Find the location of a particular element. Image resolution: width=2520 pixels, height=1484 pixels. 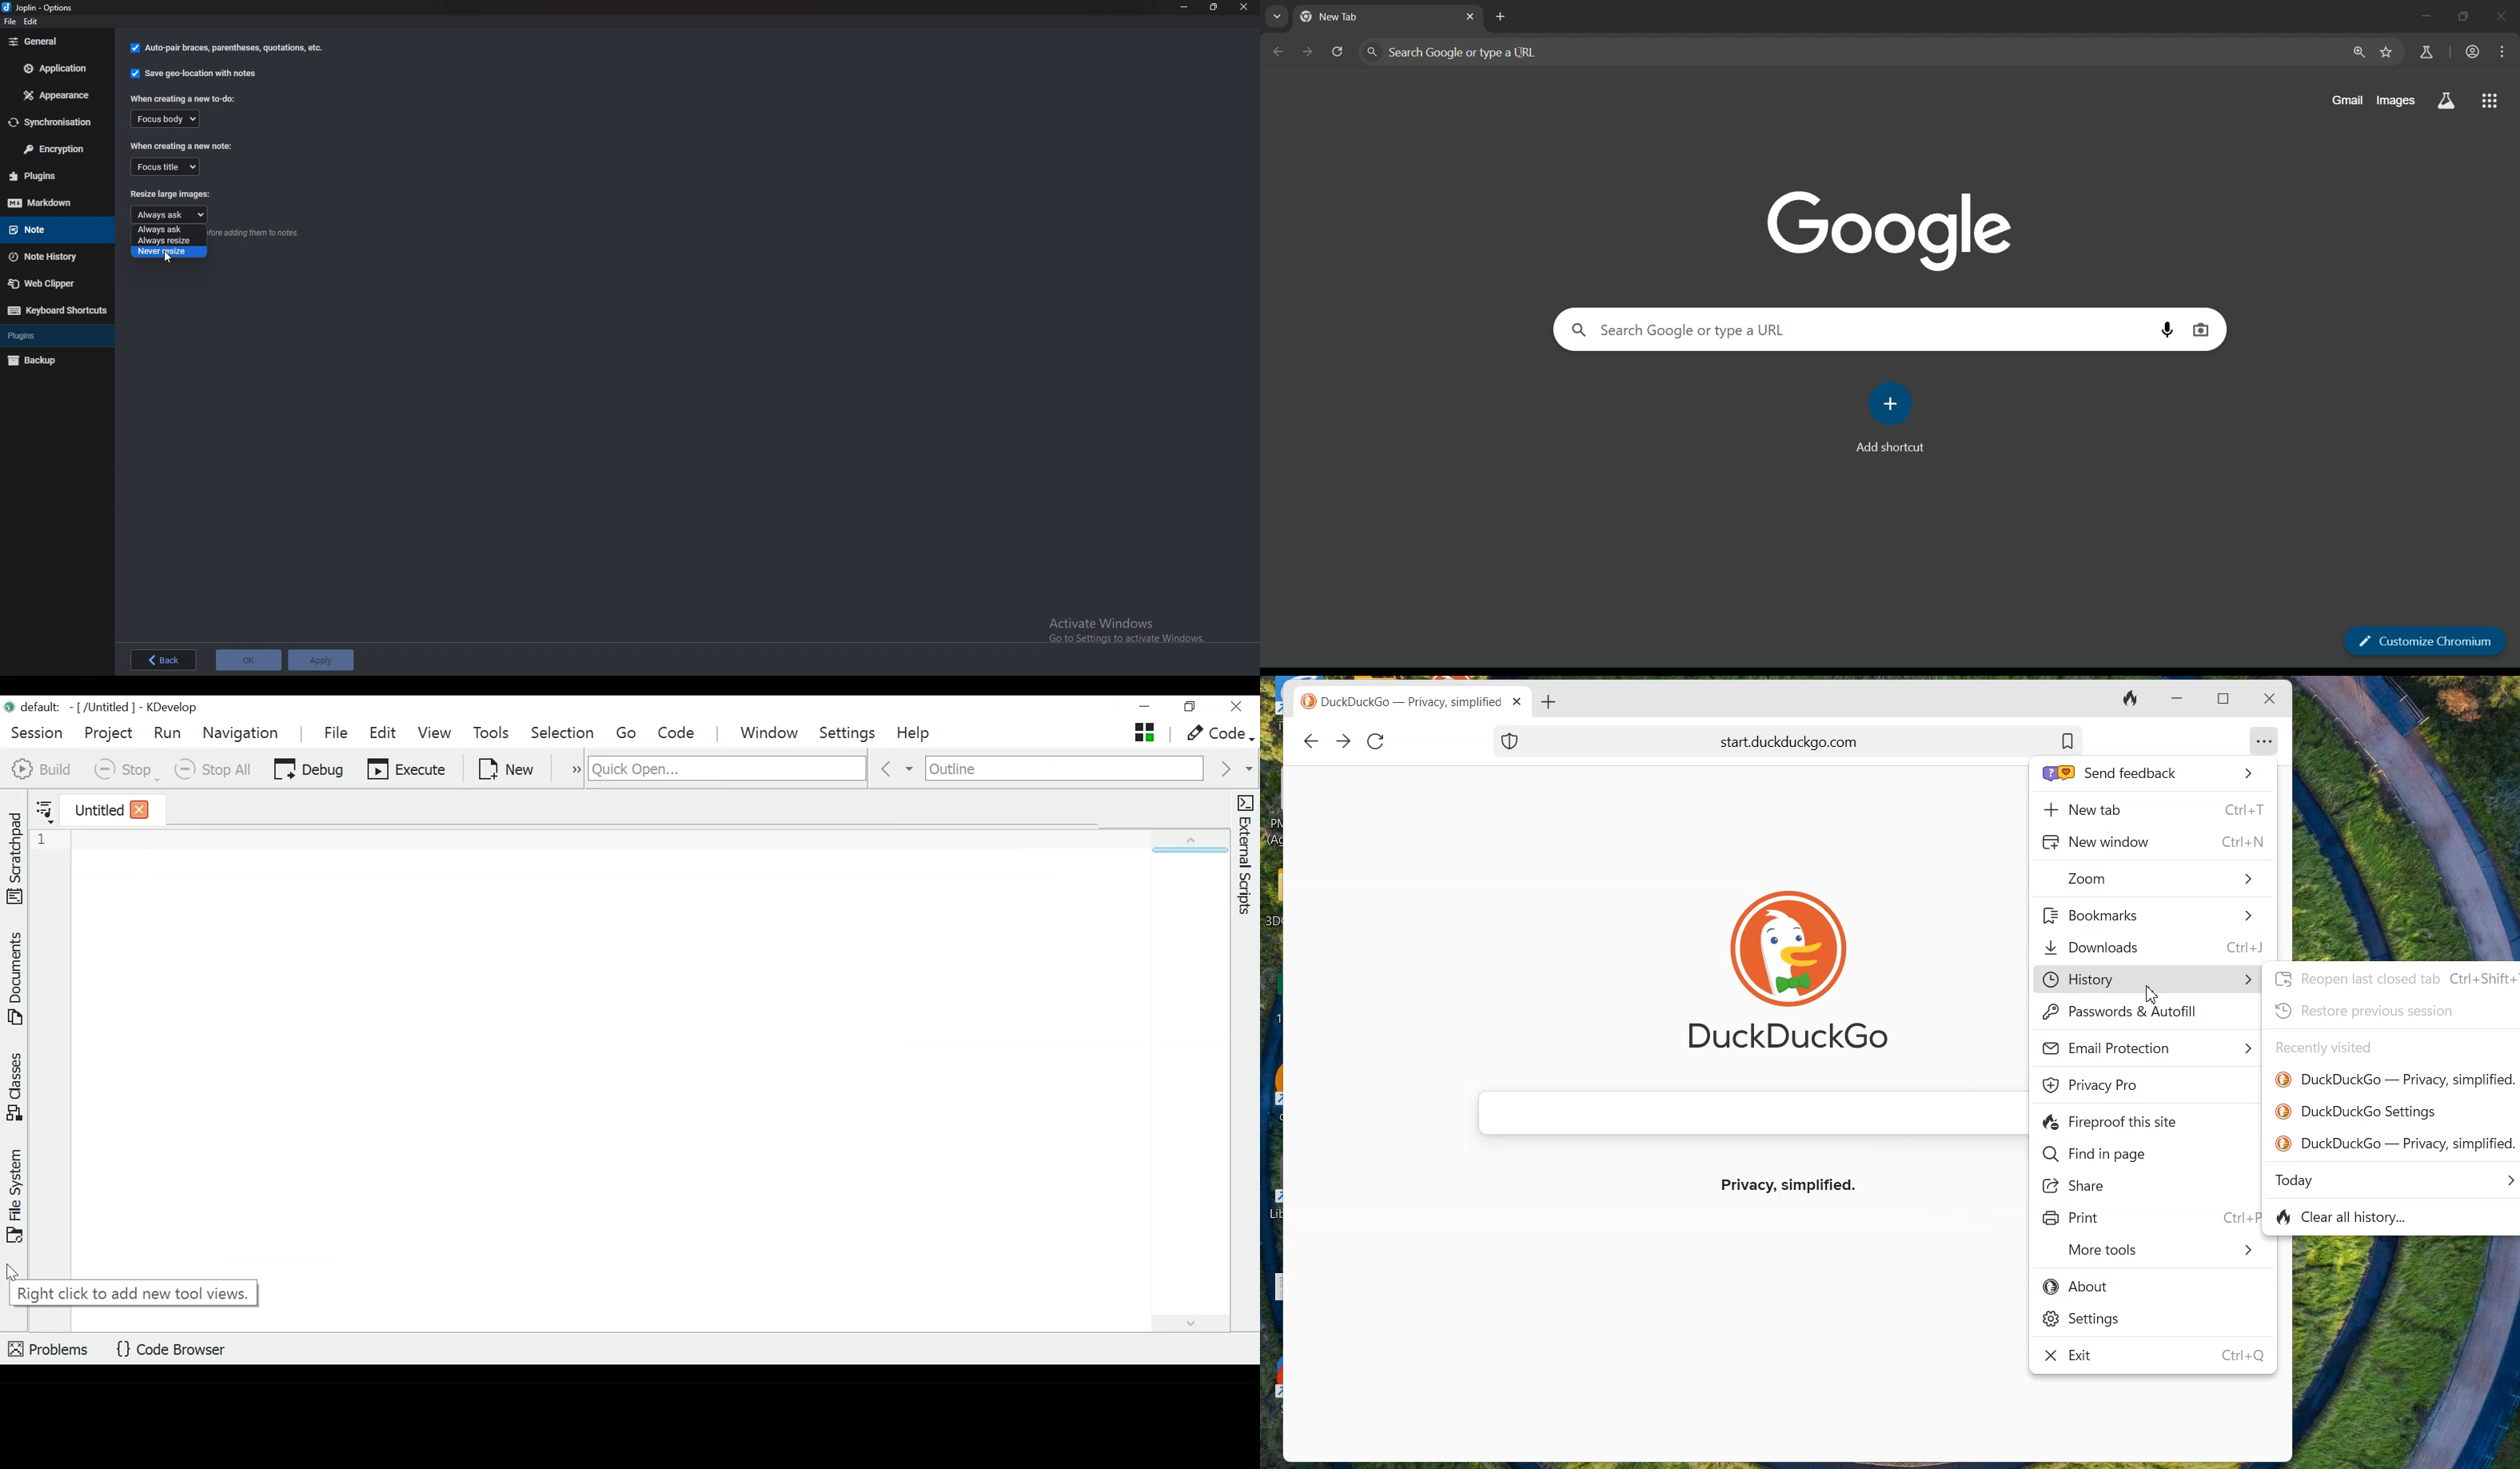

External Scripts is located at coordinates (1245, 856).